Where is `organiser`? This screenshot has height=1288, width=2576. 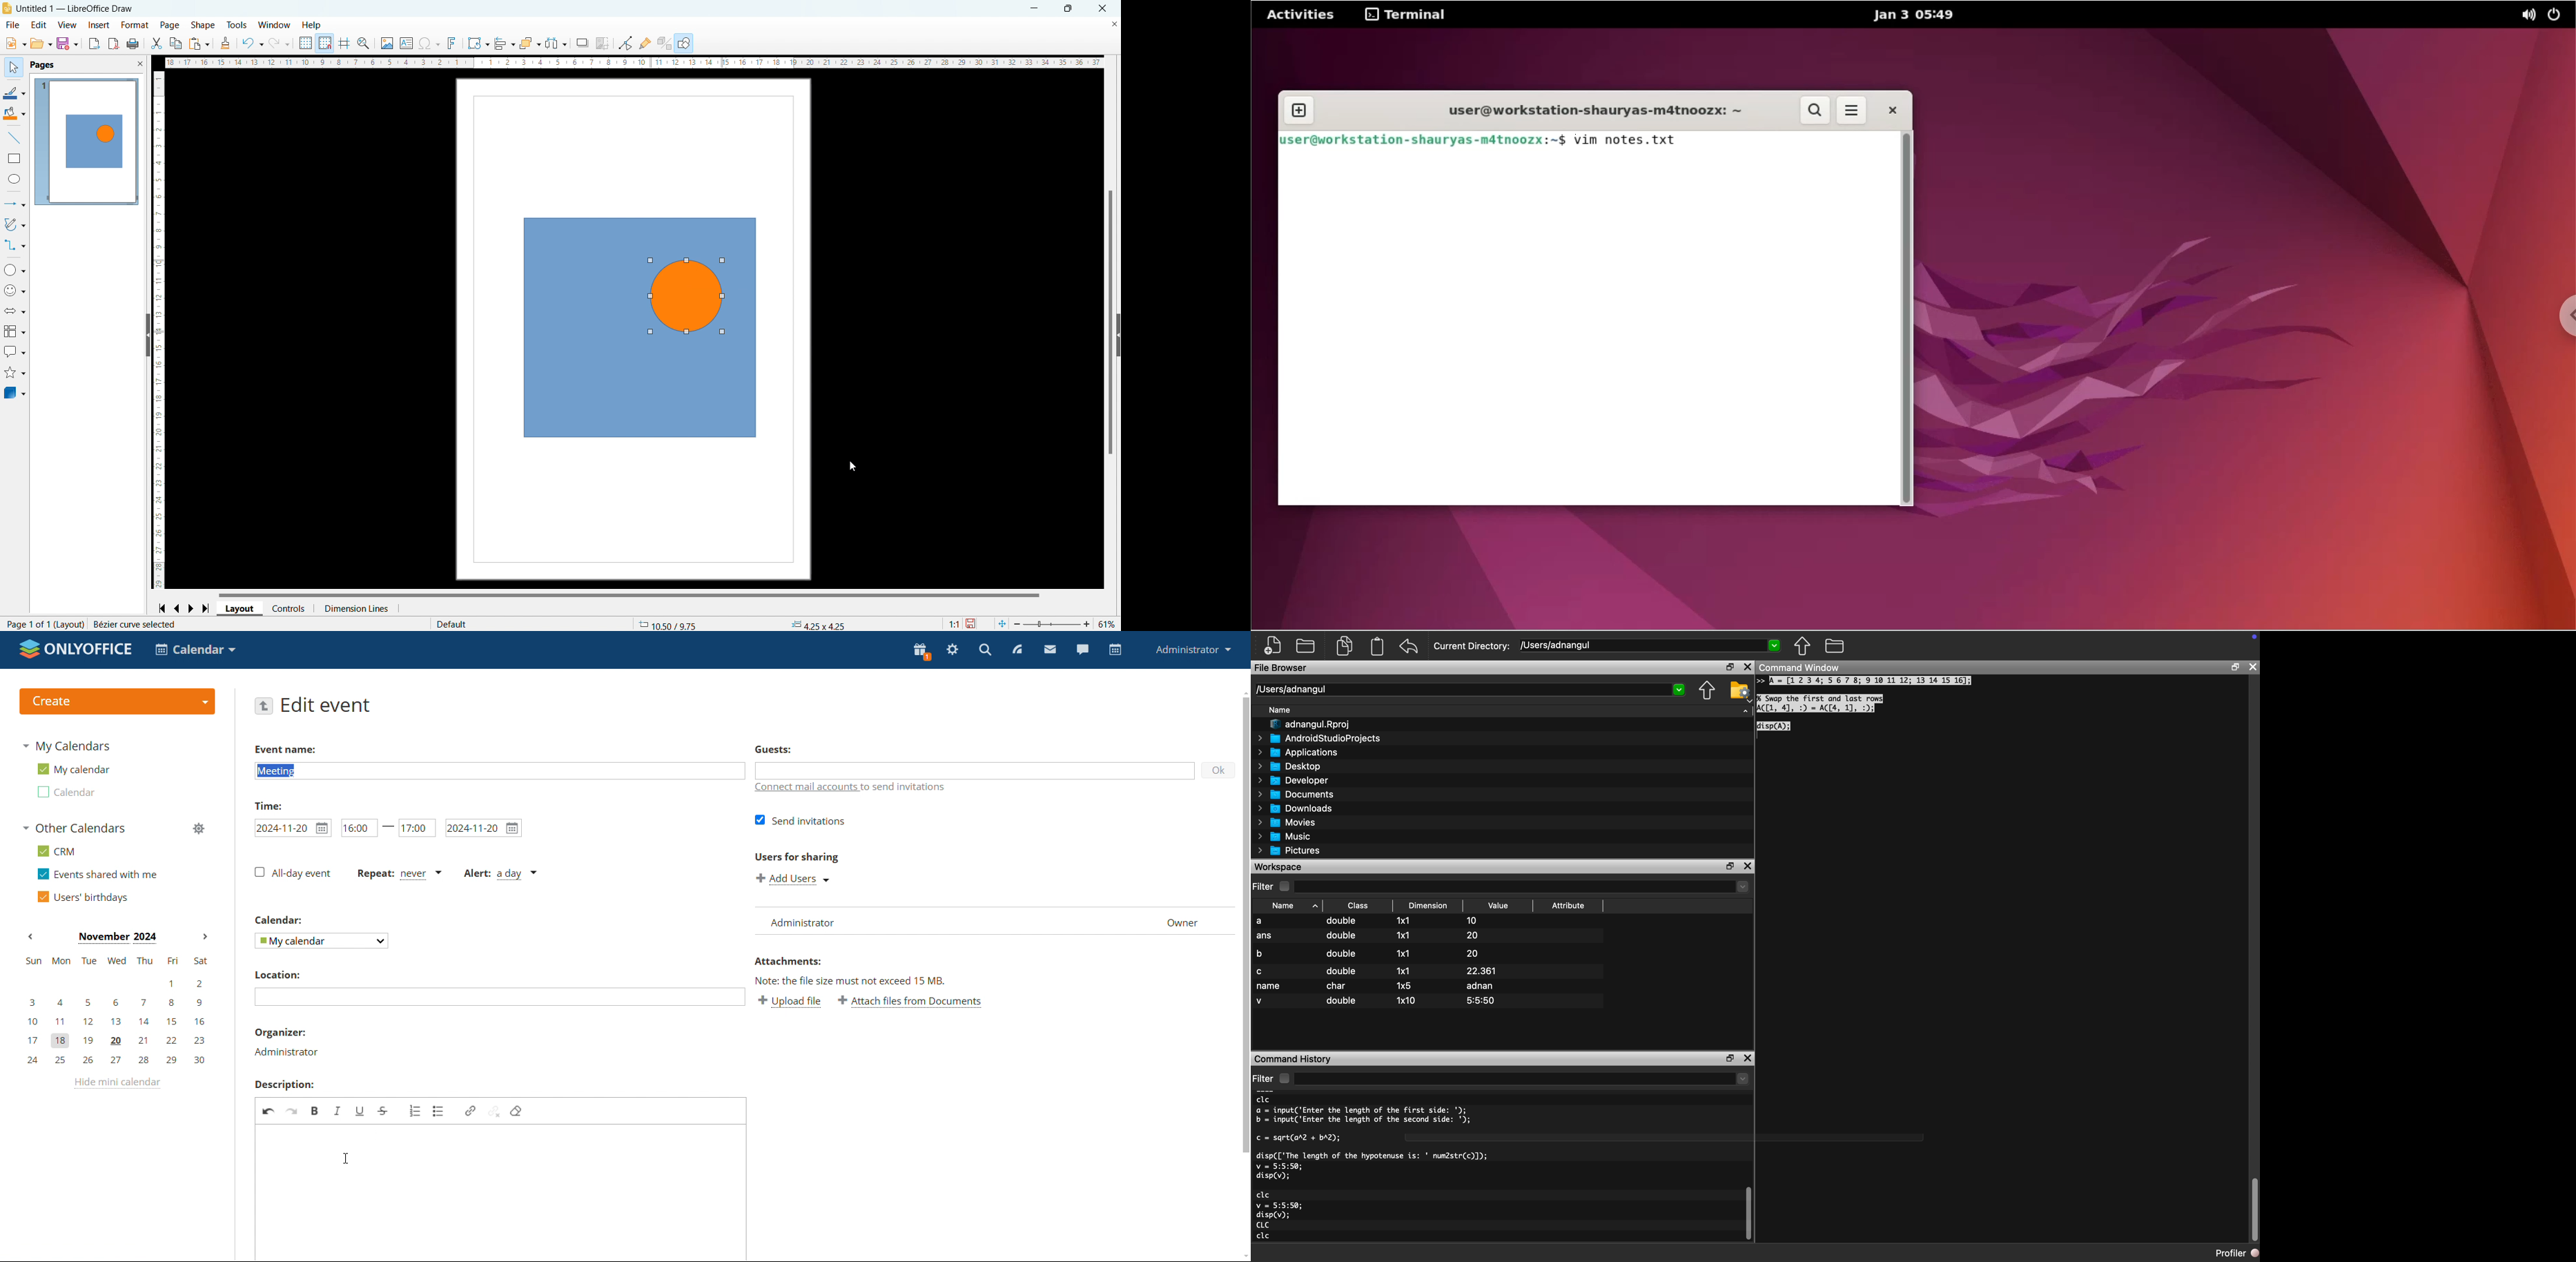 organiser is located at coordinates (279, 1033).